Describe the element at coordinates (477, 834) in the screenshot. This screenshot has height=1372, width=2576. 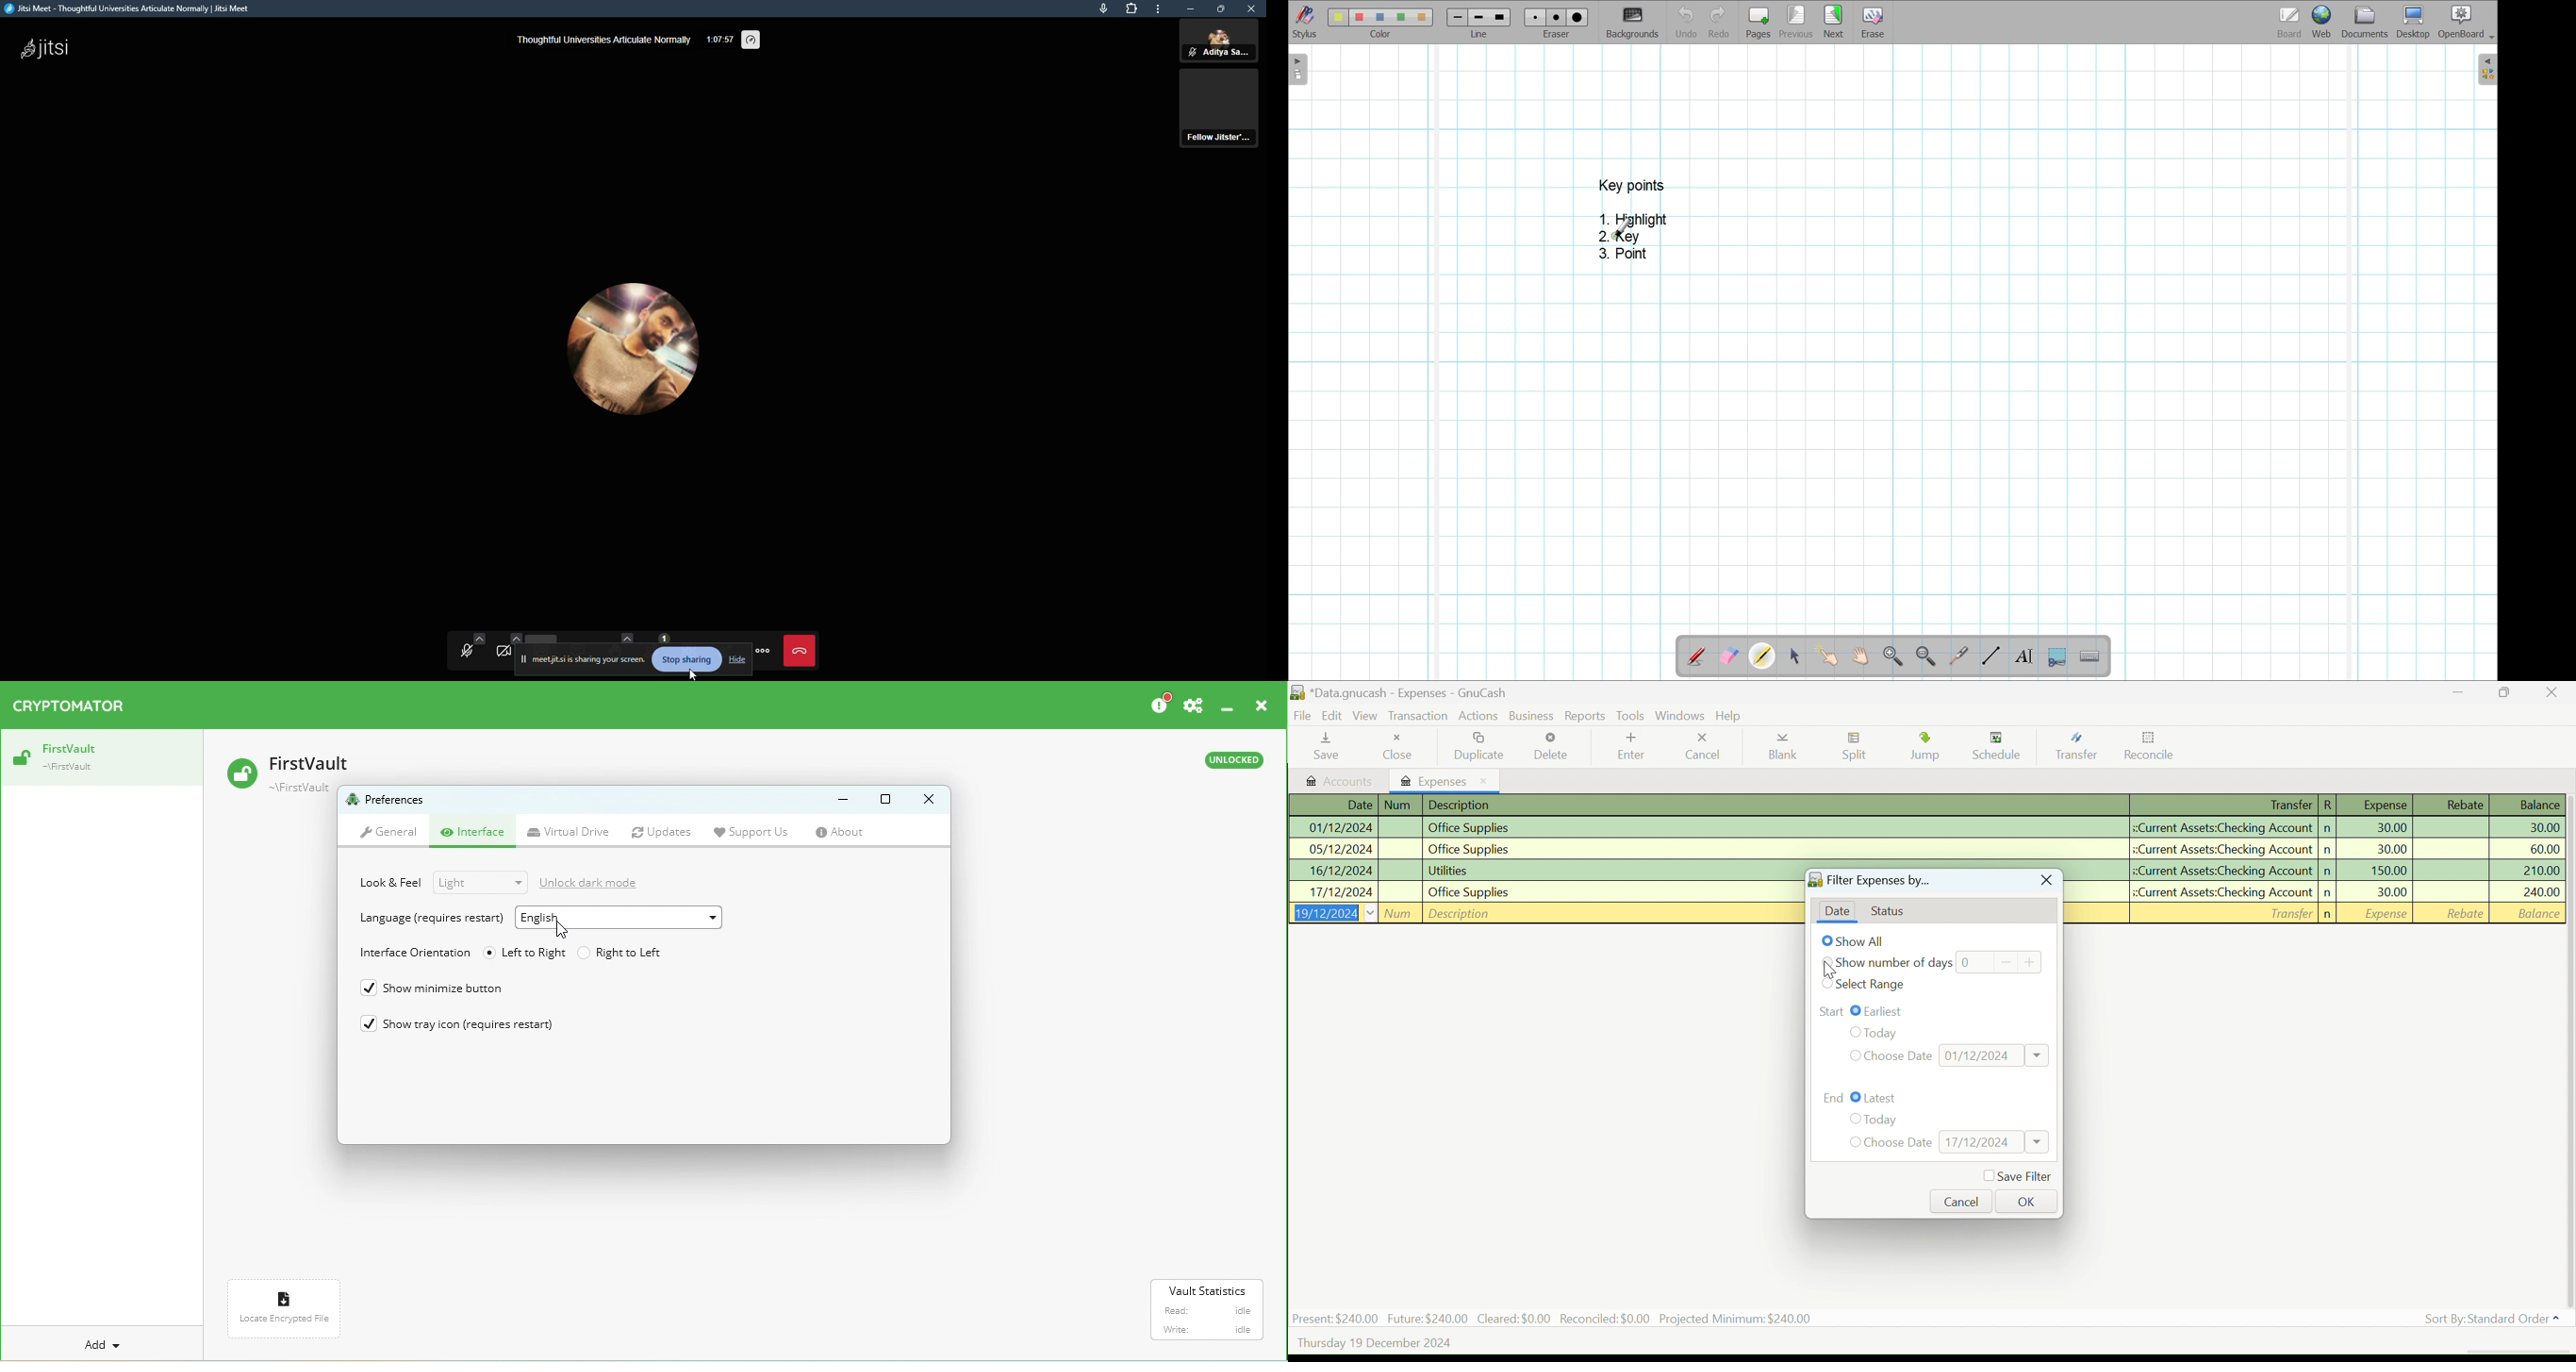
I see `Interface` at that location.